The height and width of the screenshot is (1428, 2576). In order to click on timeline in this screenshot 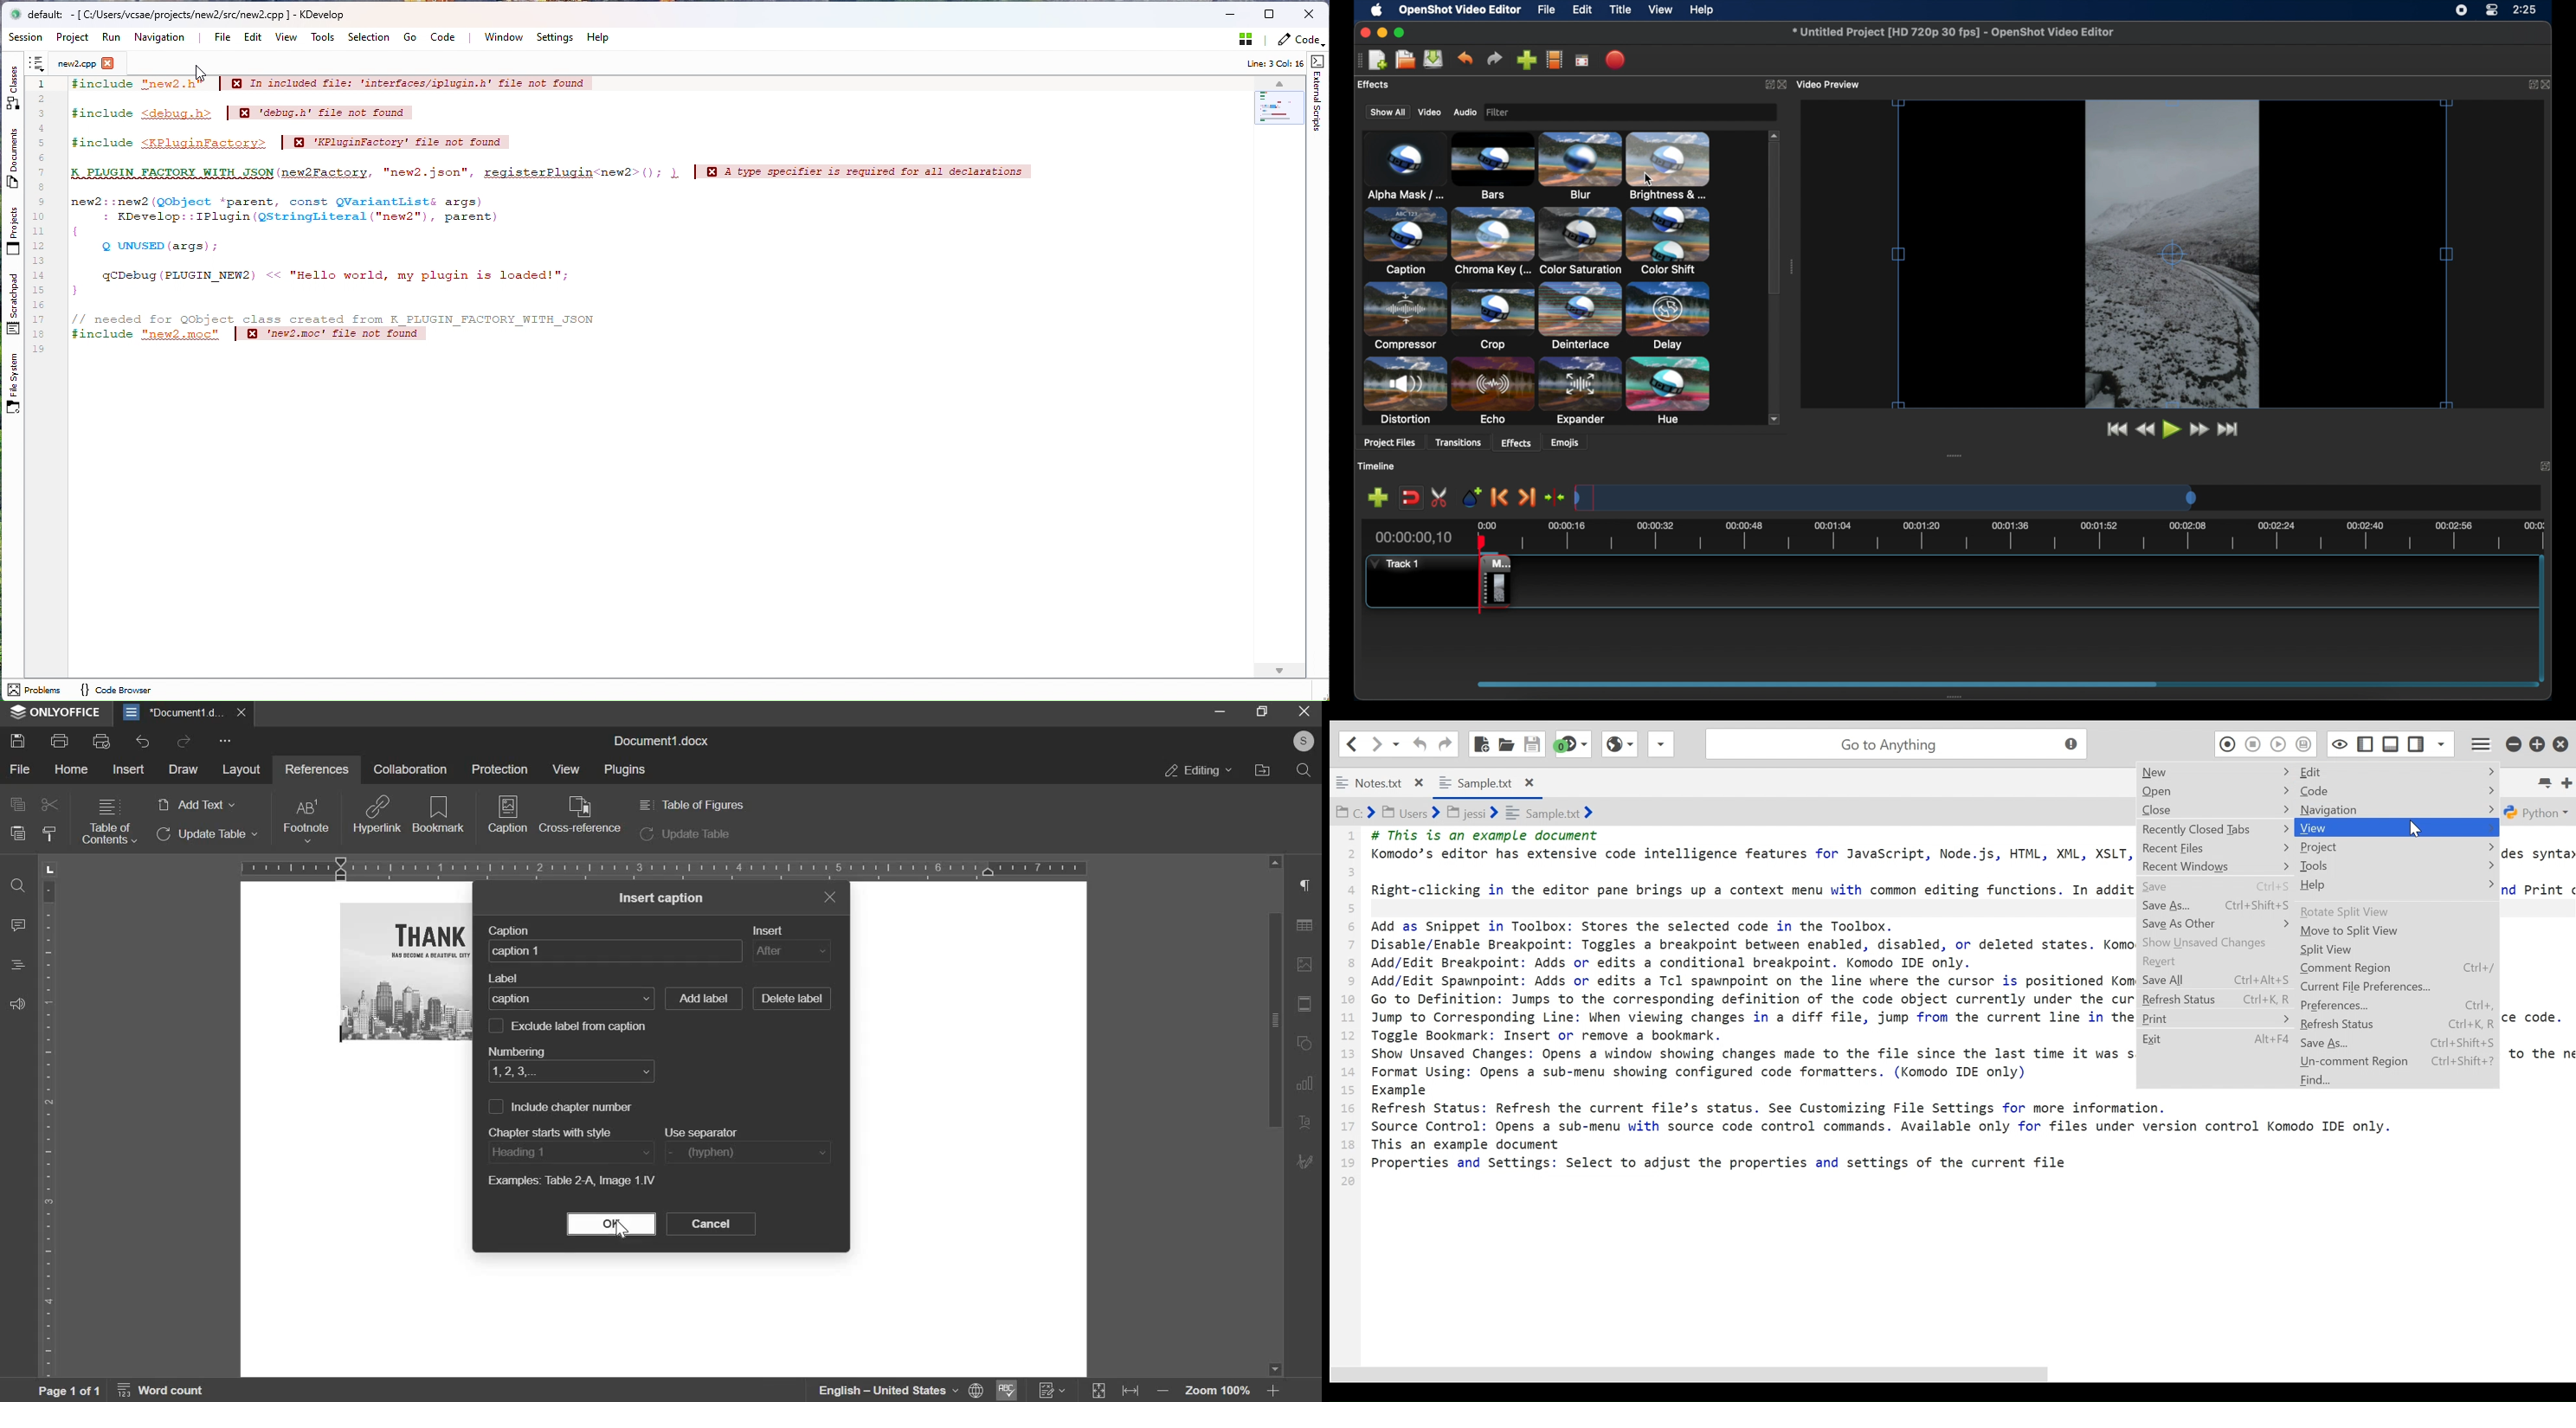, I will do `click(1377, 466)`.